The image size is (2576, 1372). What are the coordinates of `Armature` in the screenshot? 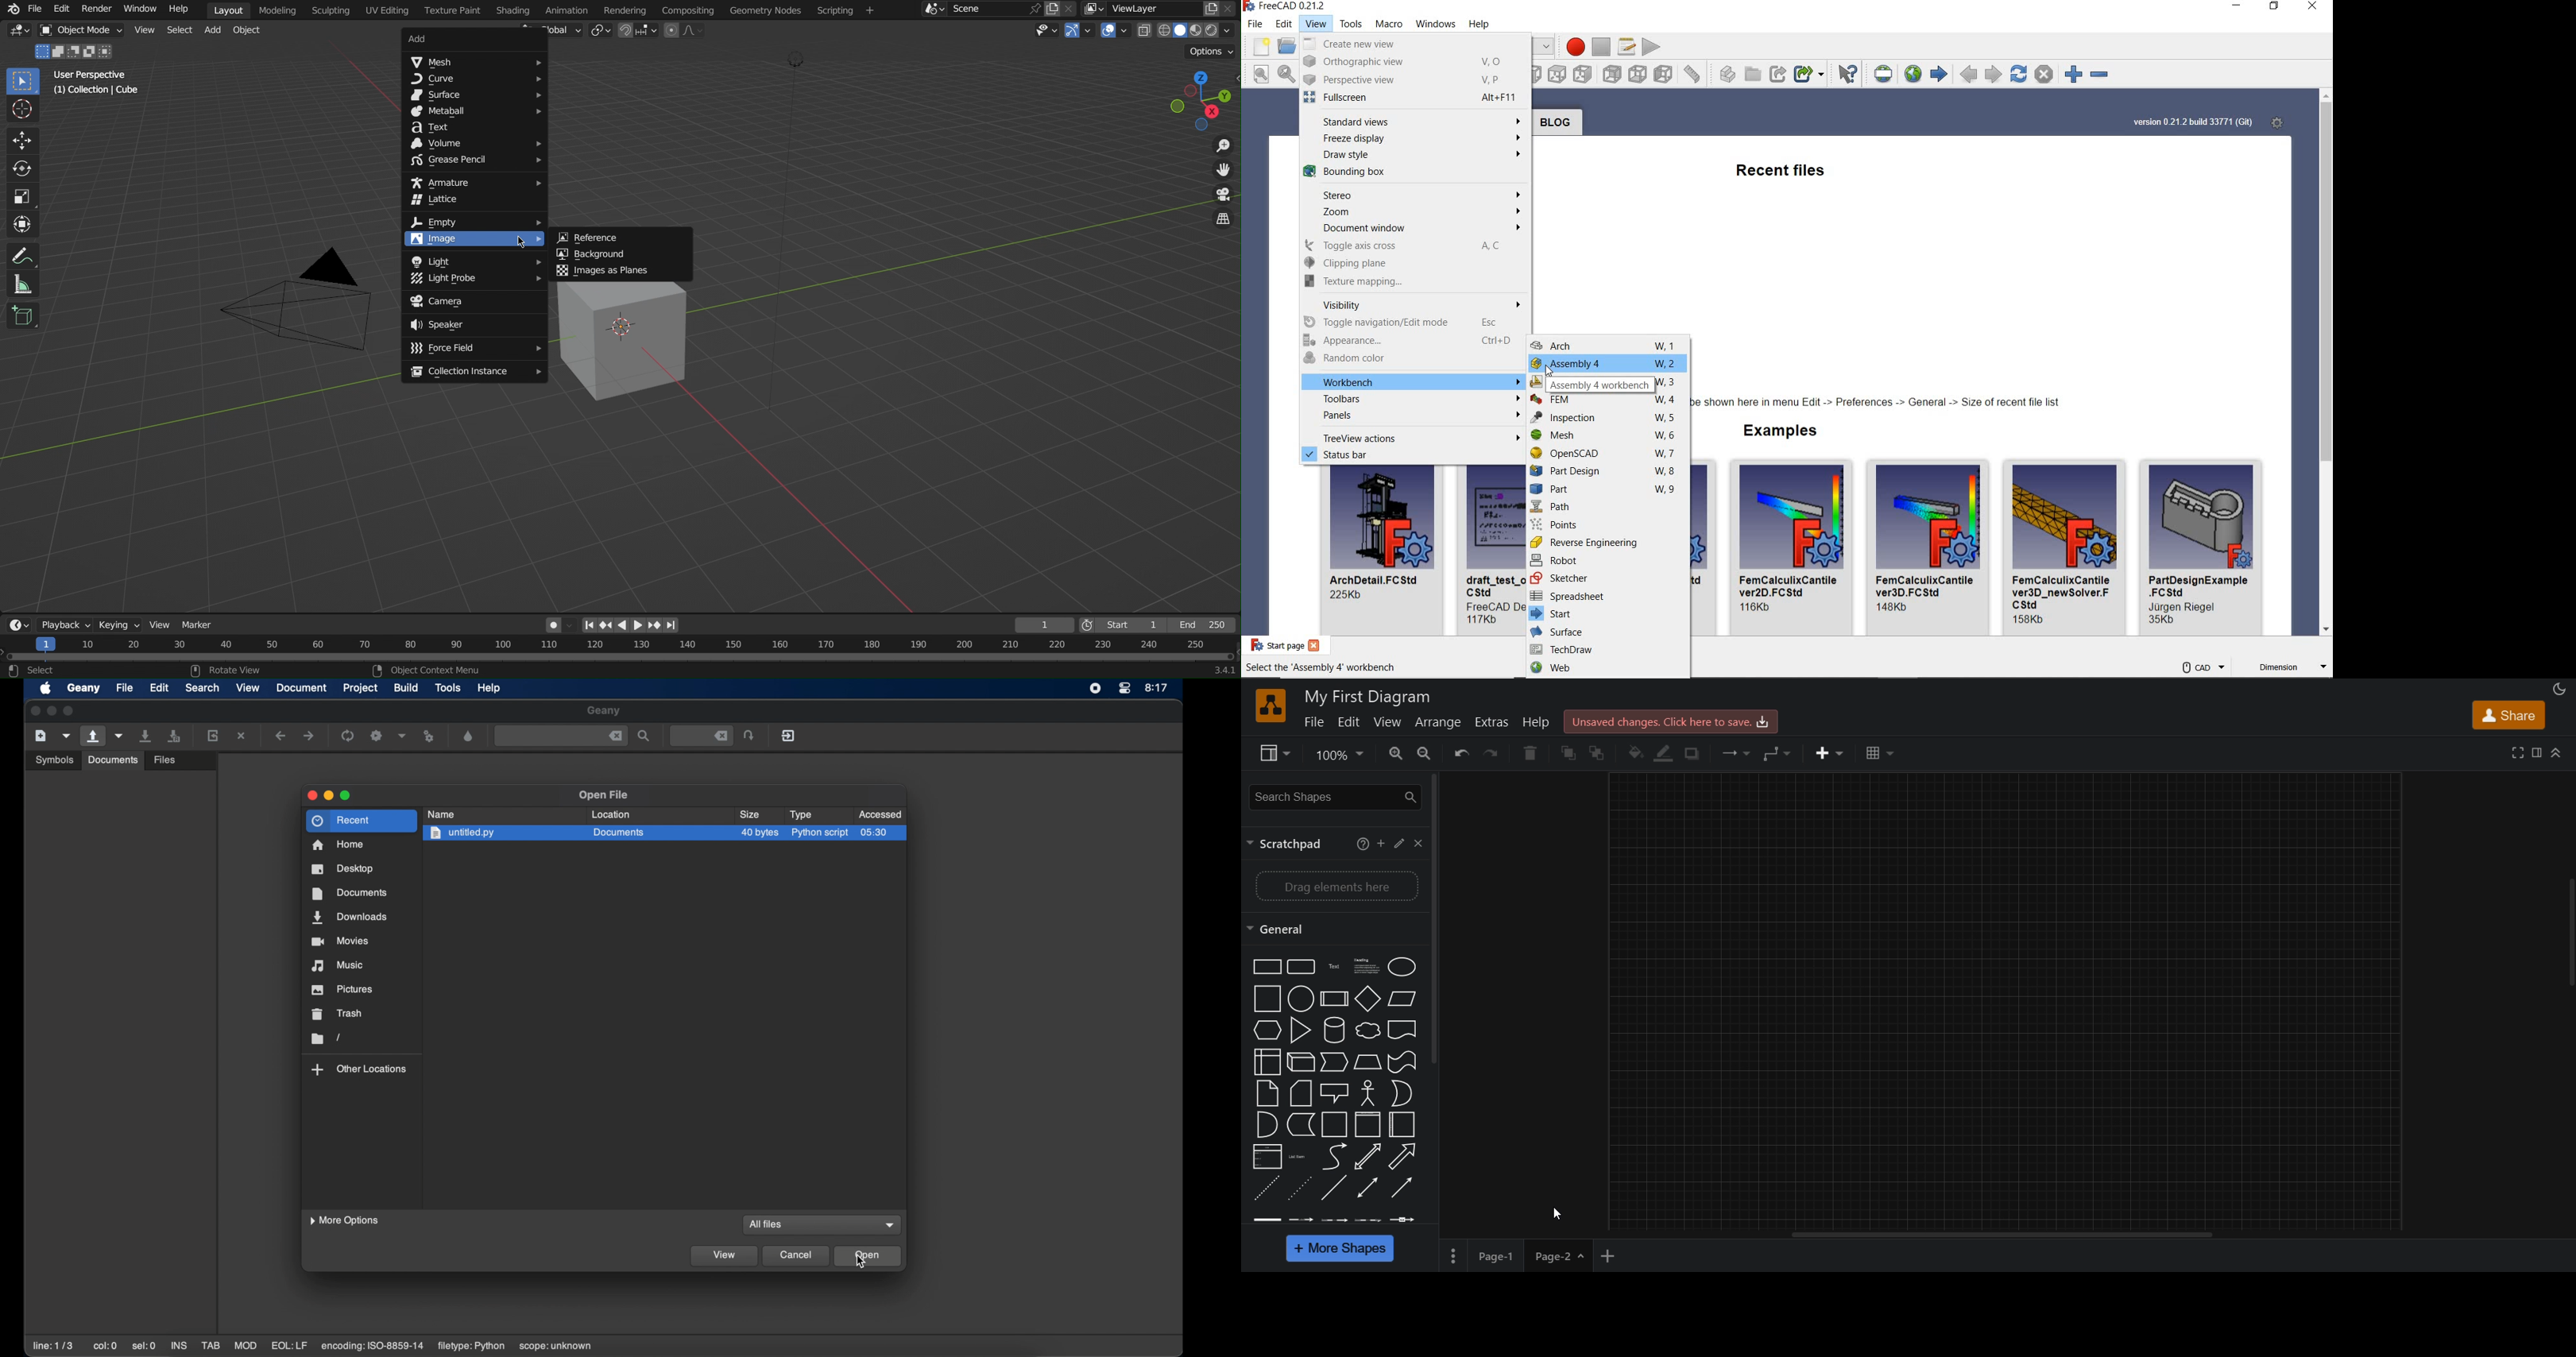 It's located at (473, 180).